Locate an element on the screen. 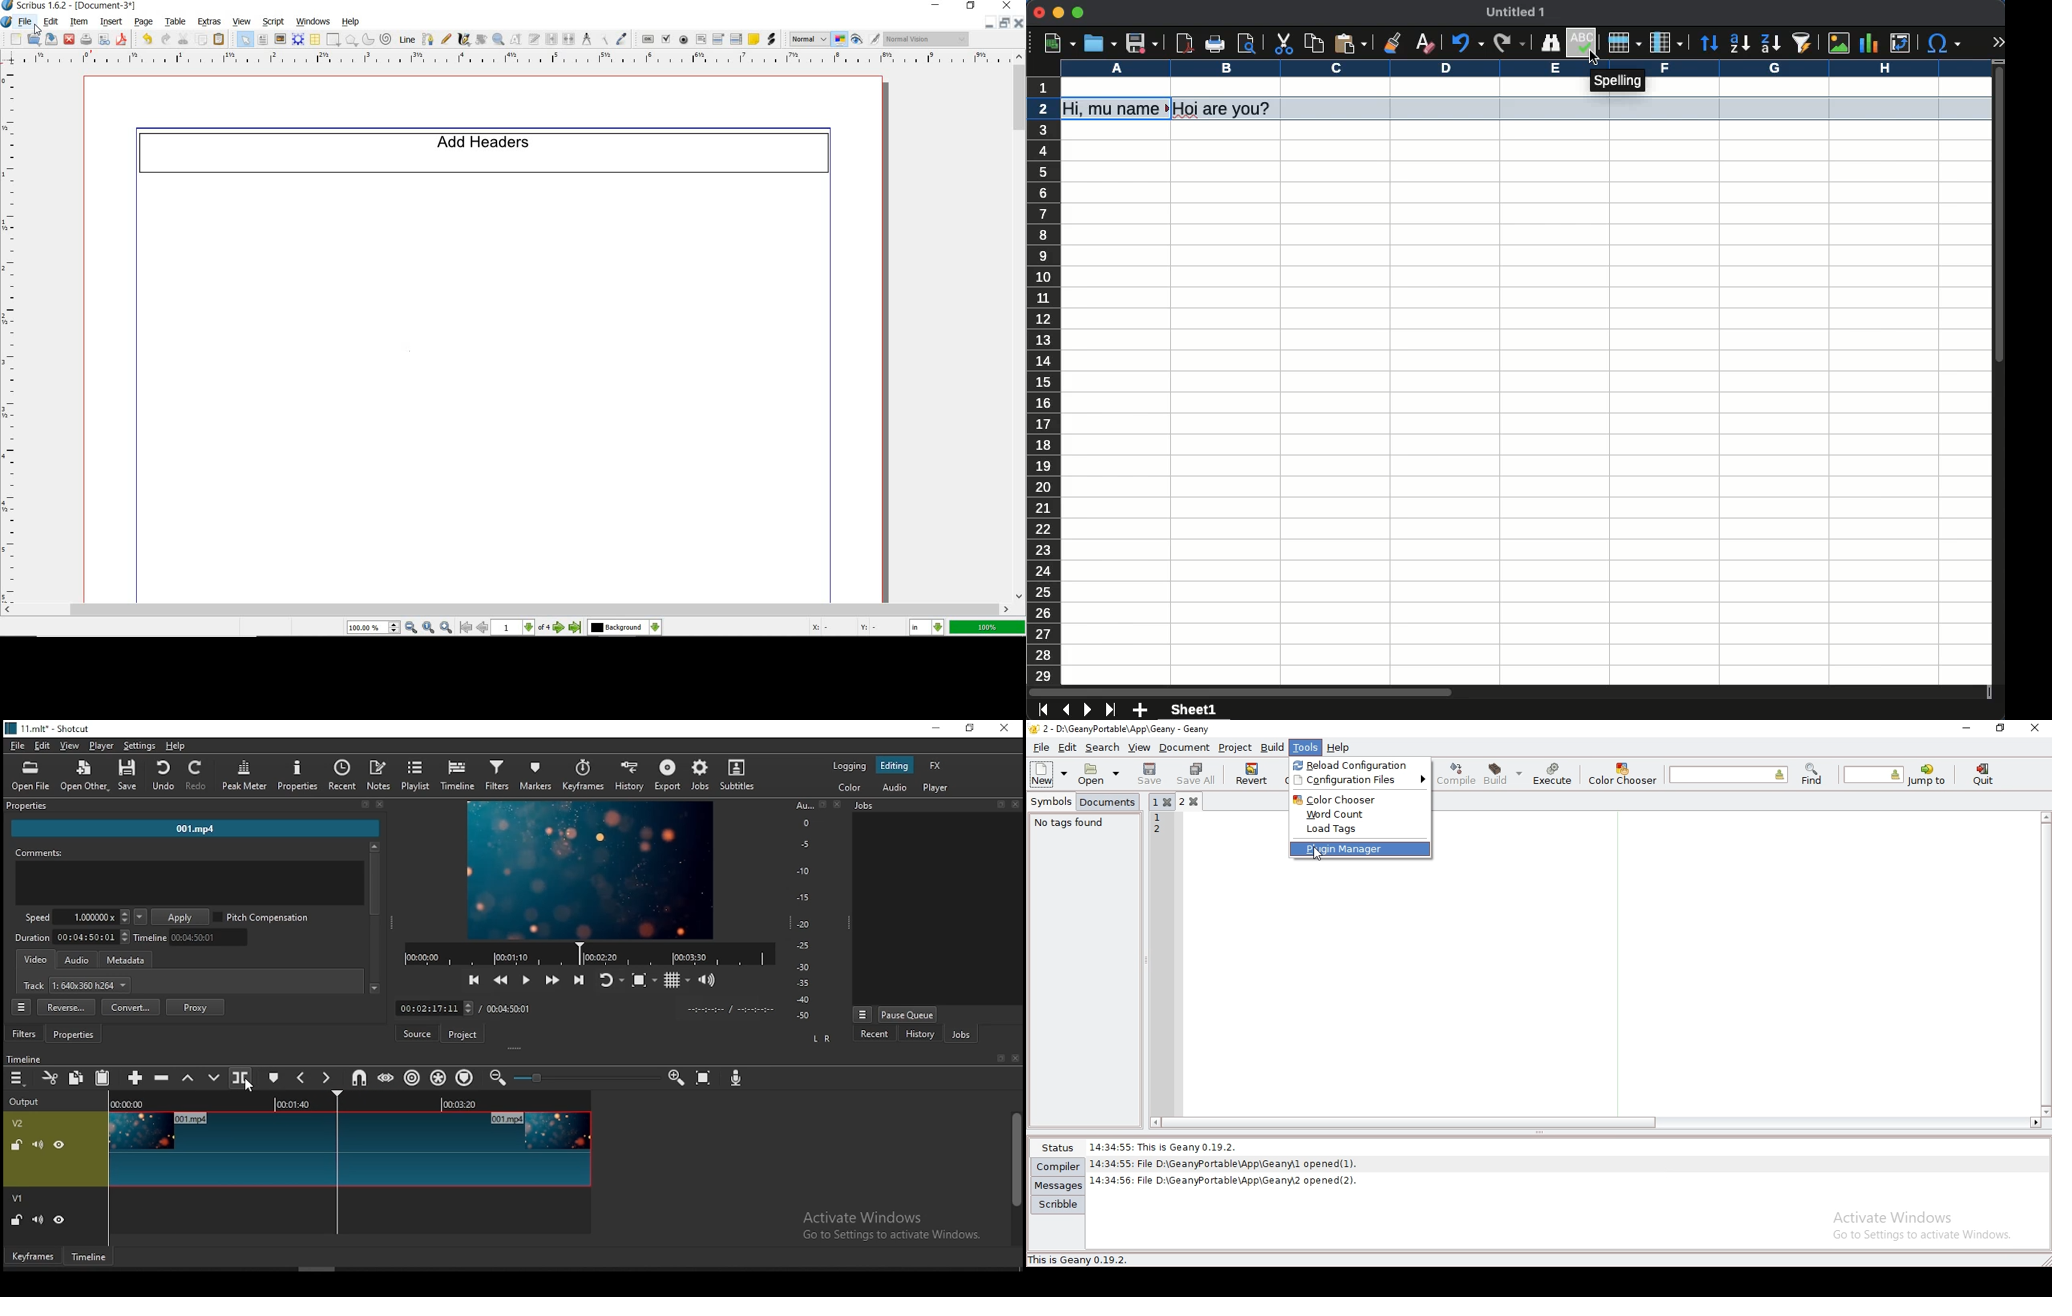  pause queue is located at coordinates (907, 1014).